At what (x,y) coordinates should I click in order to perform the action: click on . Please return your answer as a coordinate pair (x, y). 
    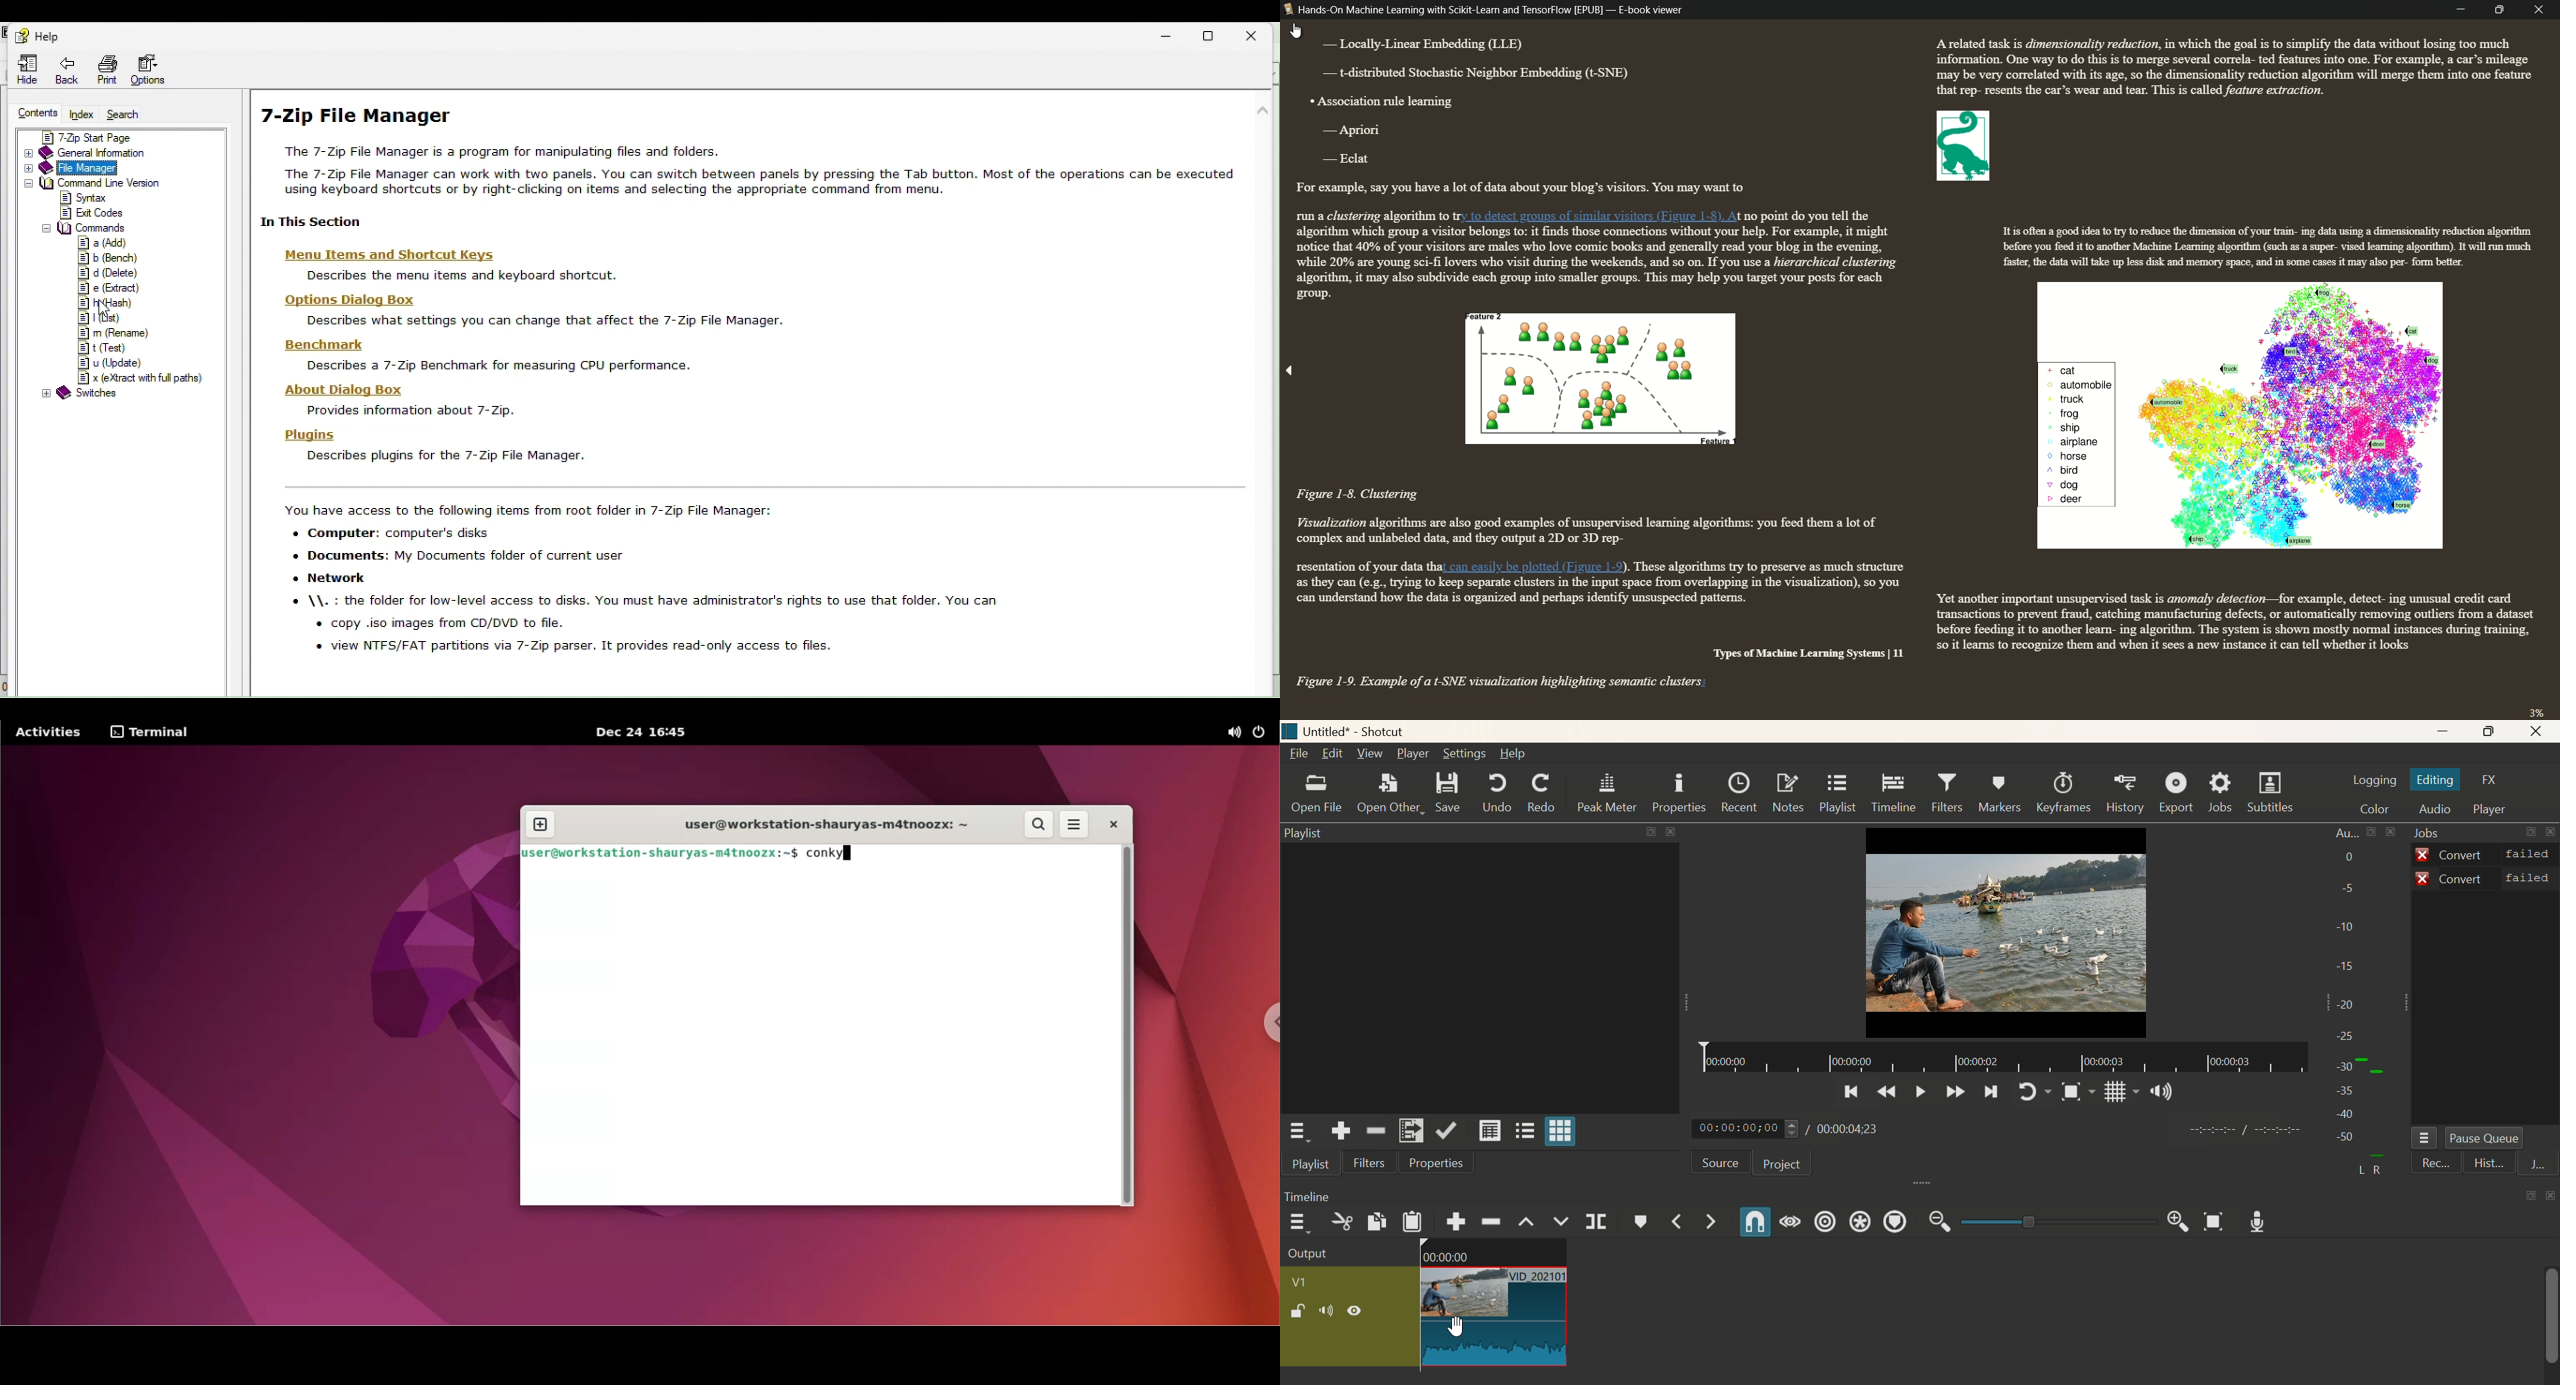
    Looking at the image, I should click on (2485, 1168).